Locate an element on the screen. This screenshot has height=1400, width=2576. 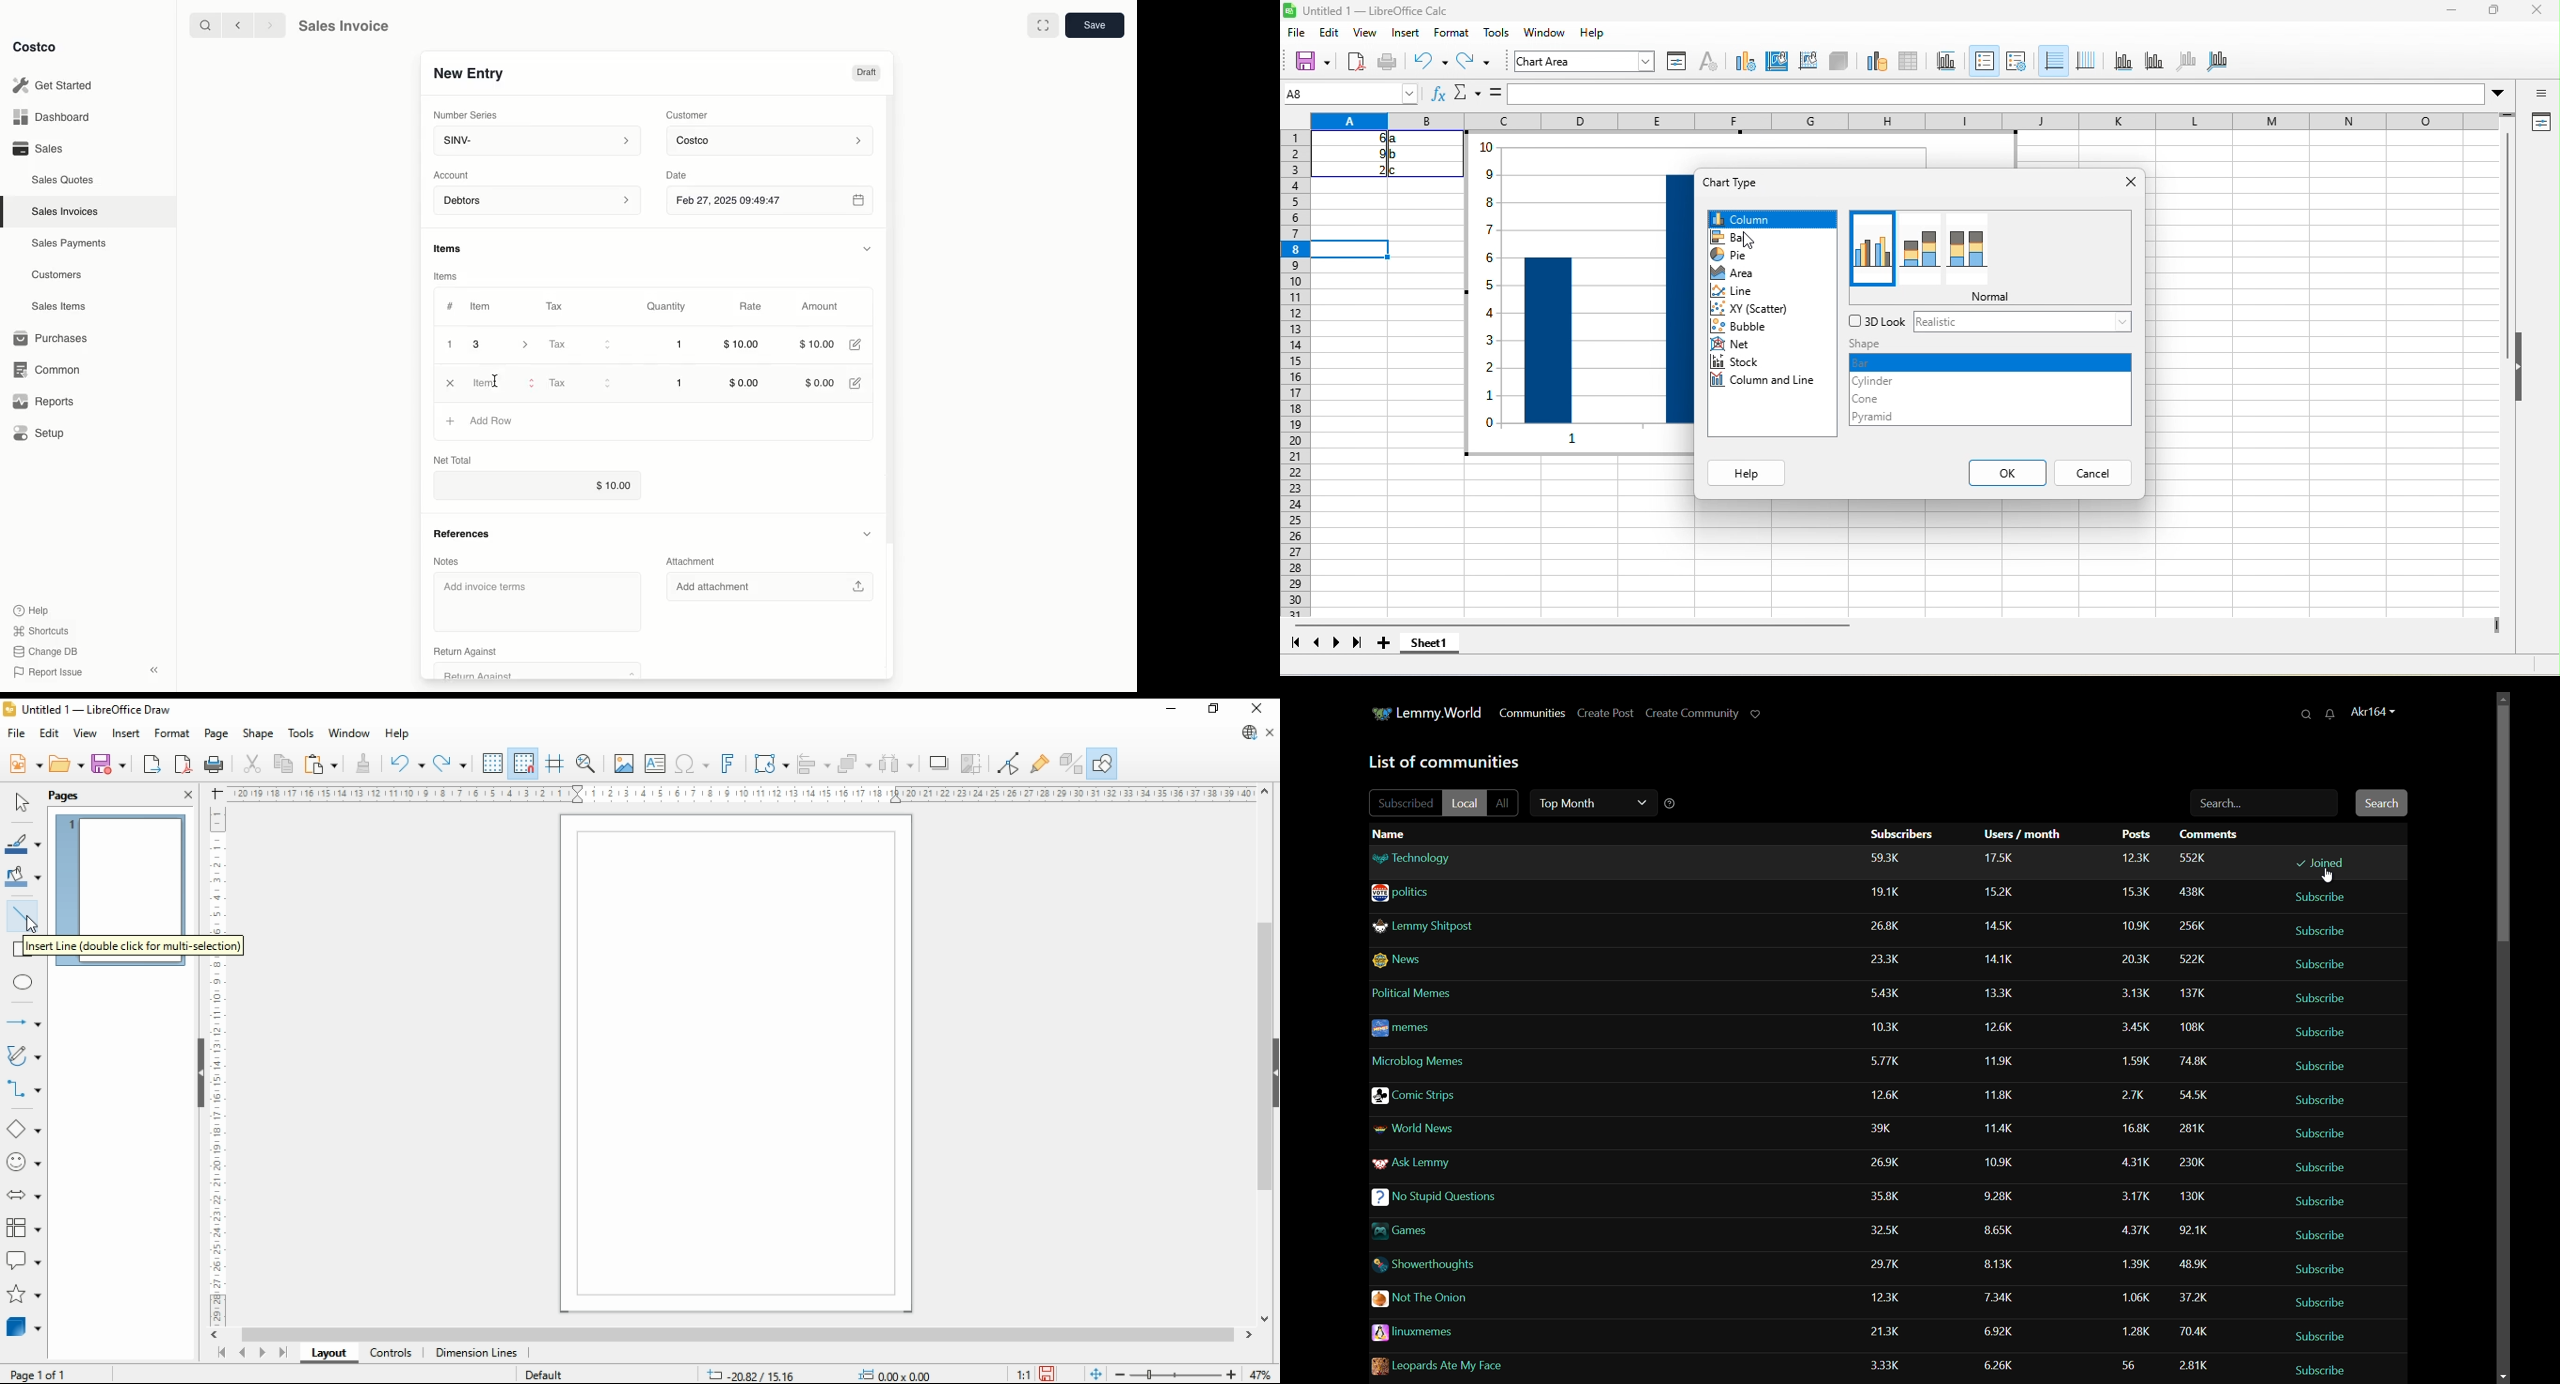
zoom slider is located at coordinates (1177, 1376).